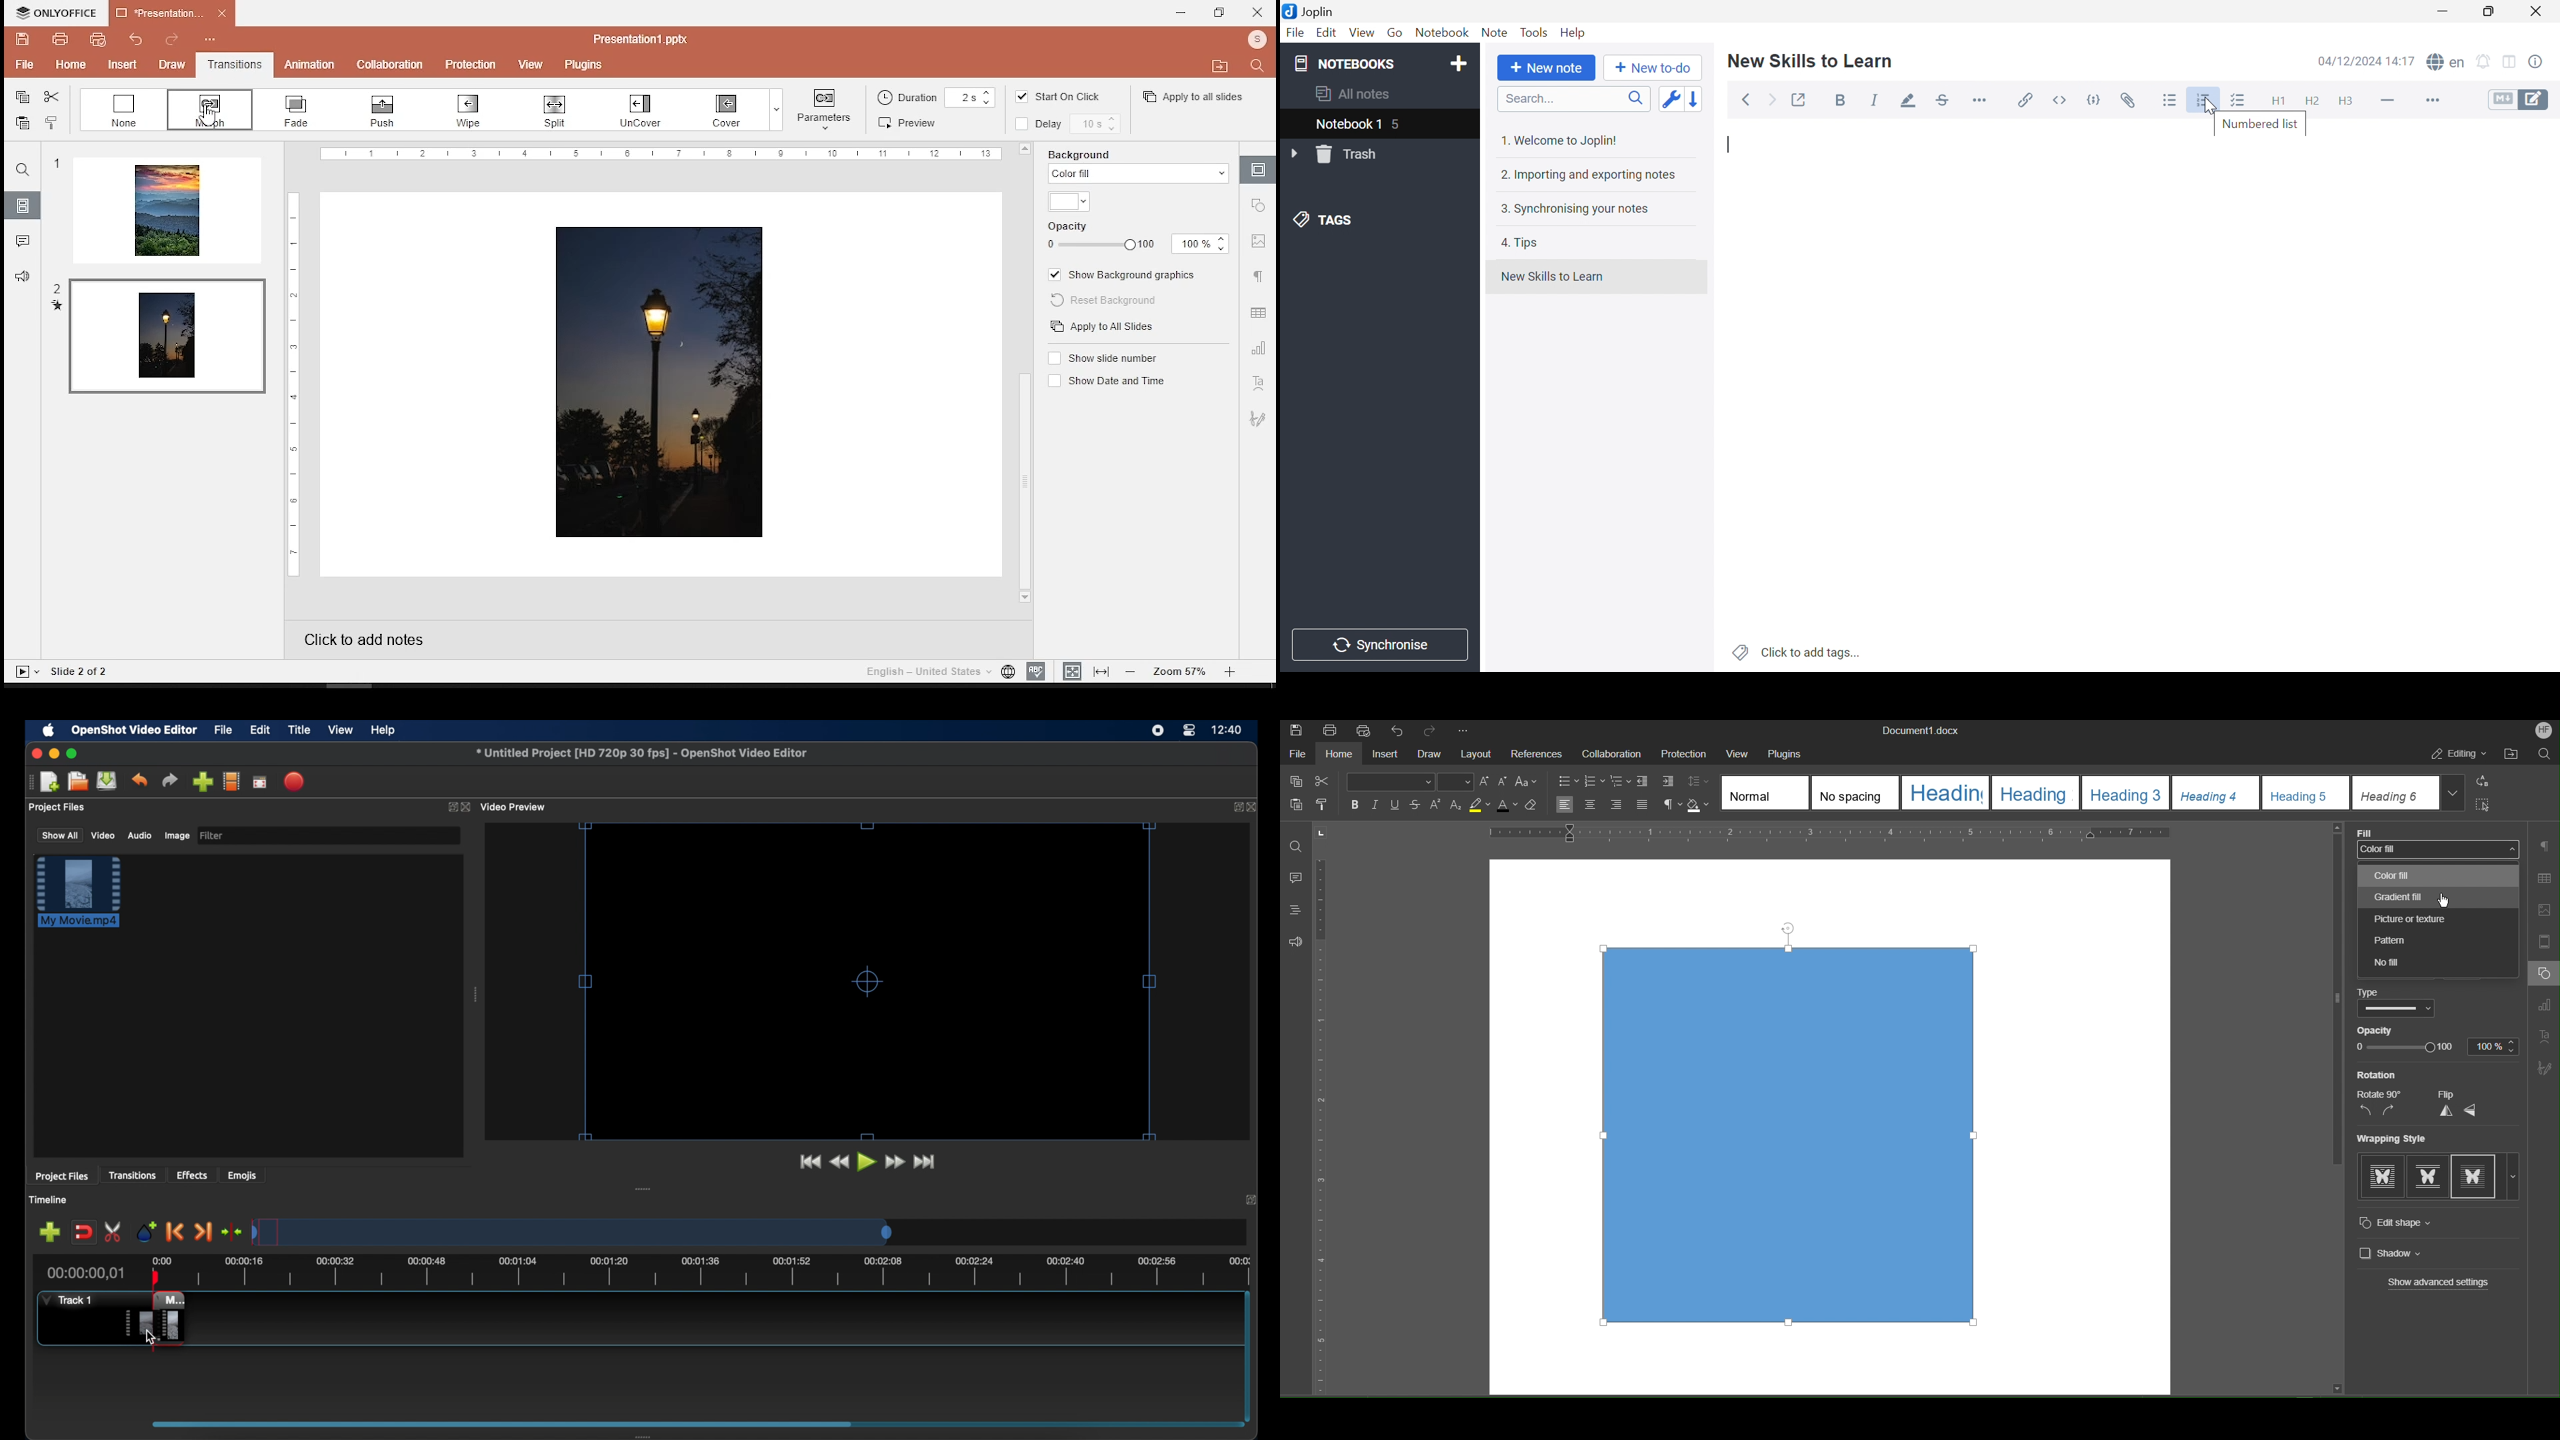 The image size is (2576, 1456). What do you see at coordinates (1798, 653) in the screenshot?
I see `Click to add tags...` at bounding box center [1798, 653].